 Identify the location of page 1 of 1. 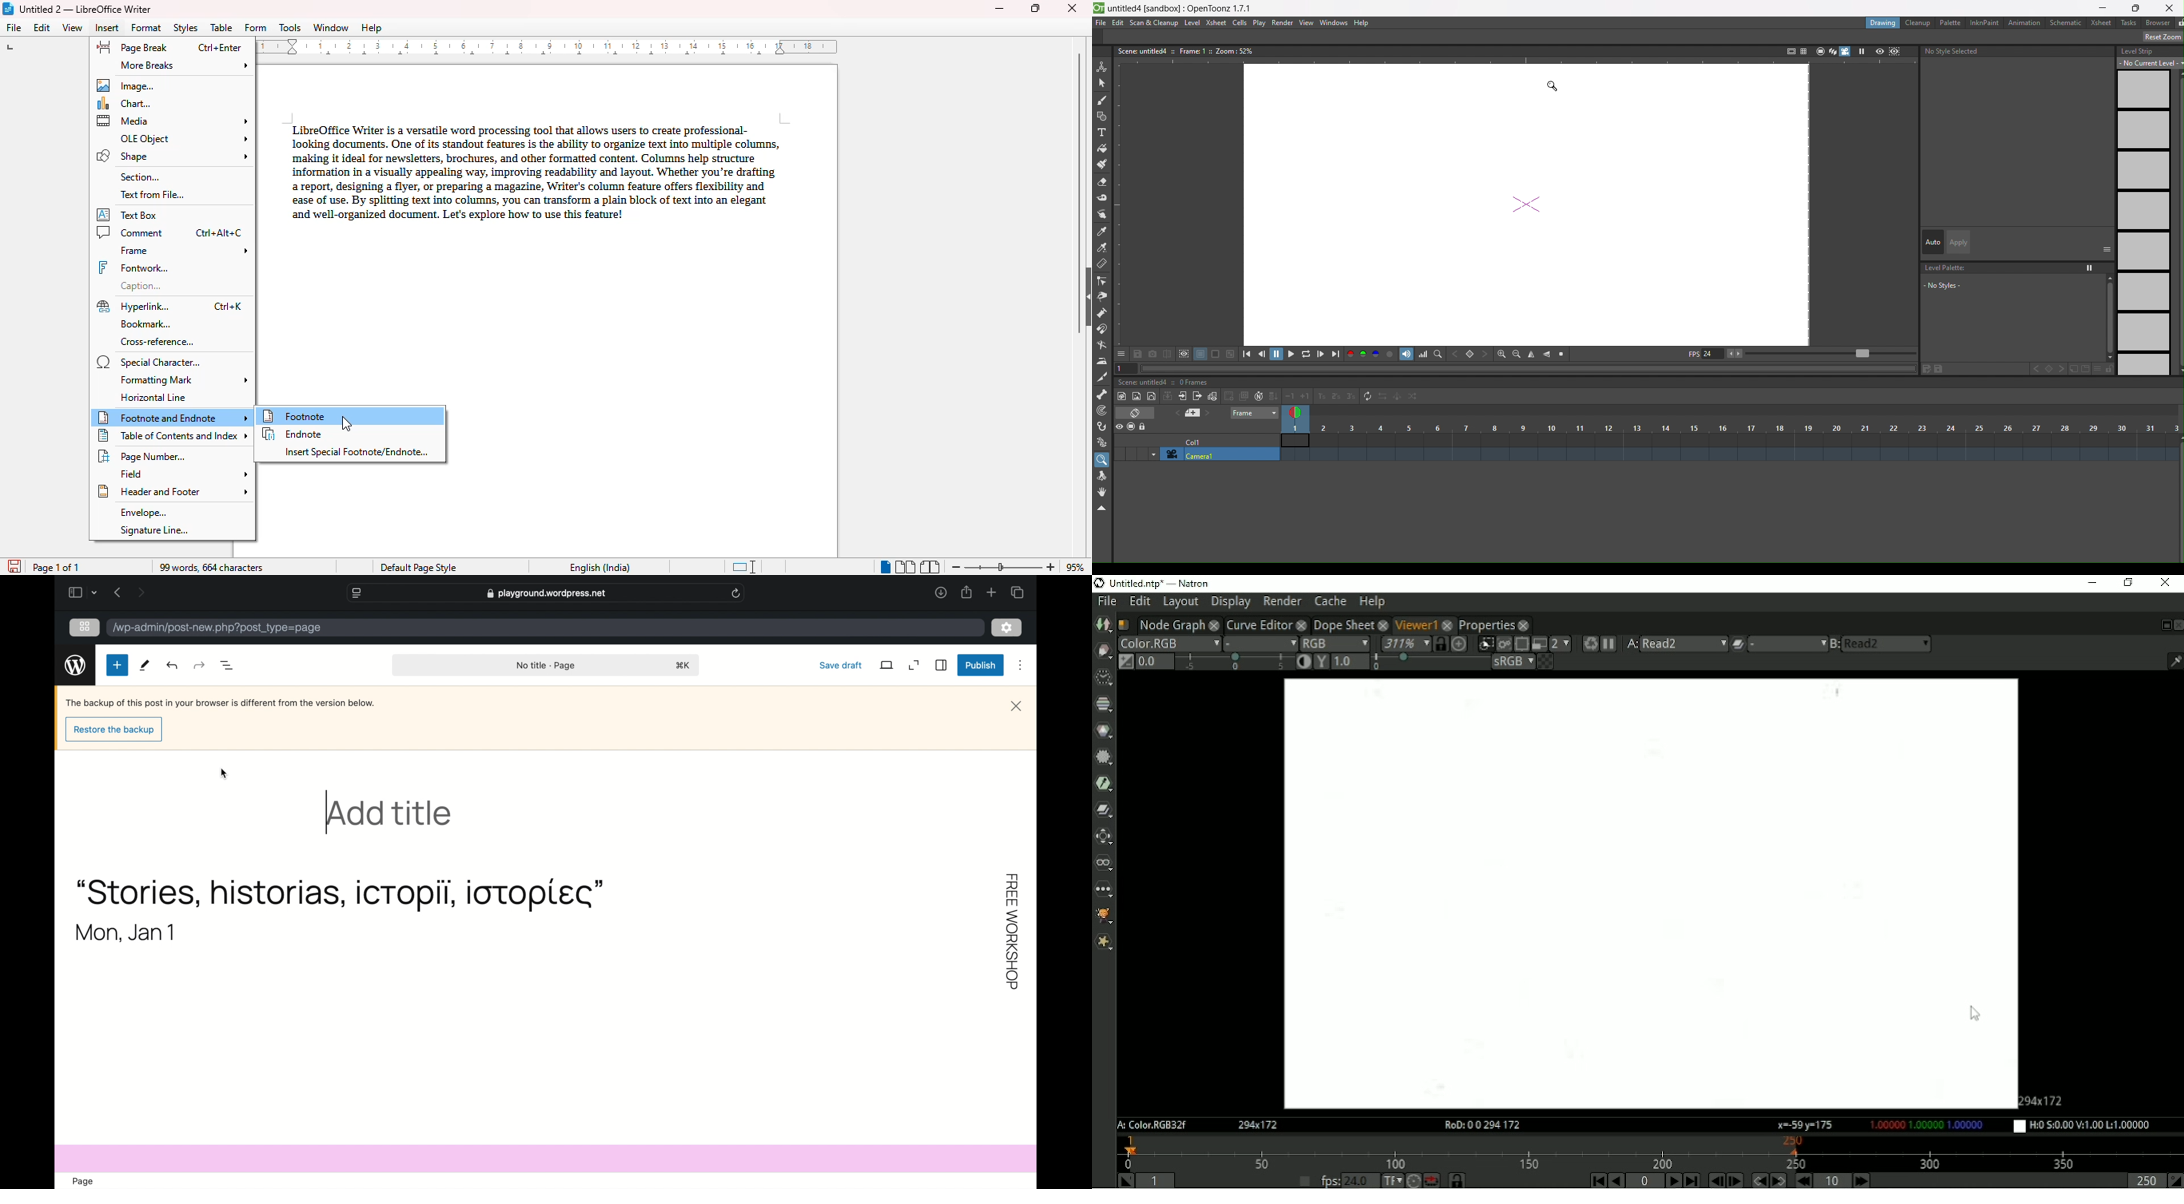
(57, 568).